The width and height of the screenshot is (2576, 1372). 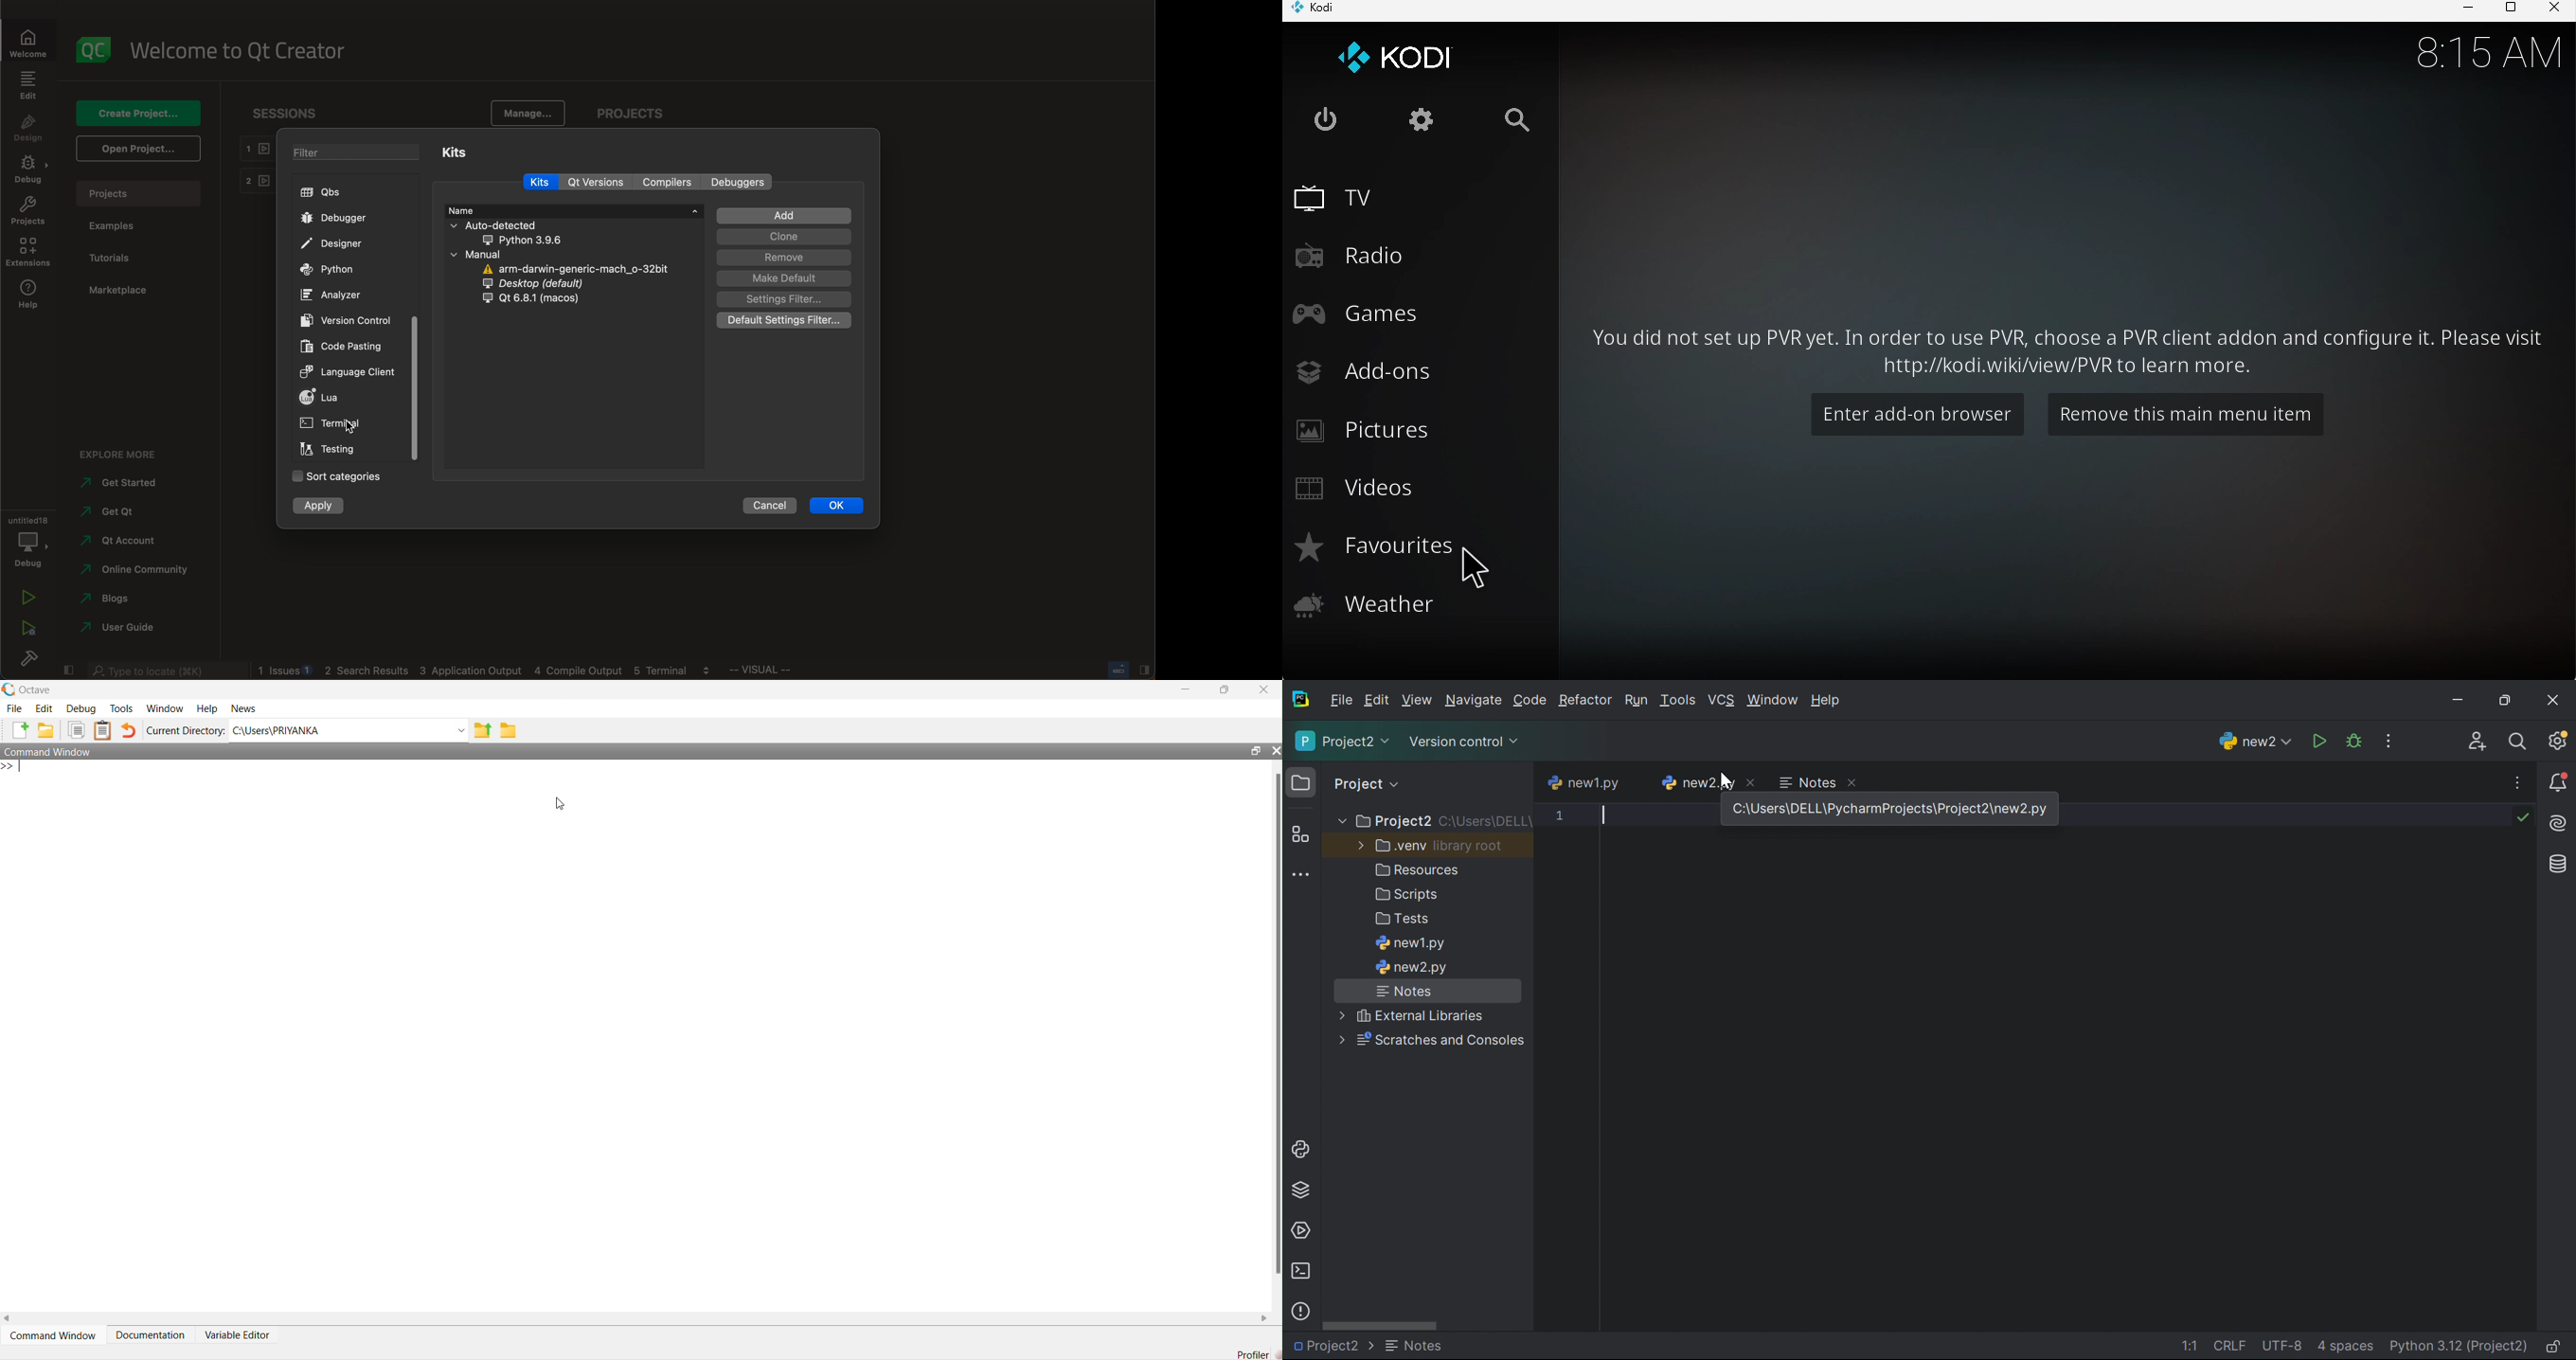 What do you see at coordinates (136, 149) in the screenshot?
I see `open ` at bounding box center [136, 149].